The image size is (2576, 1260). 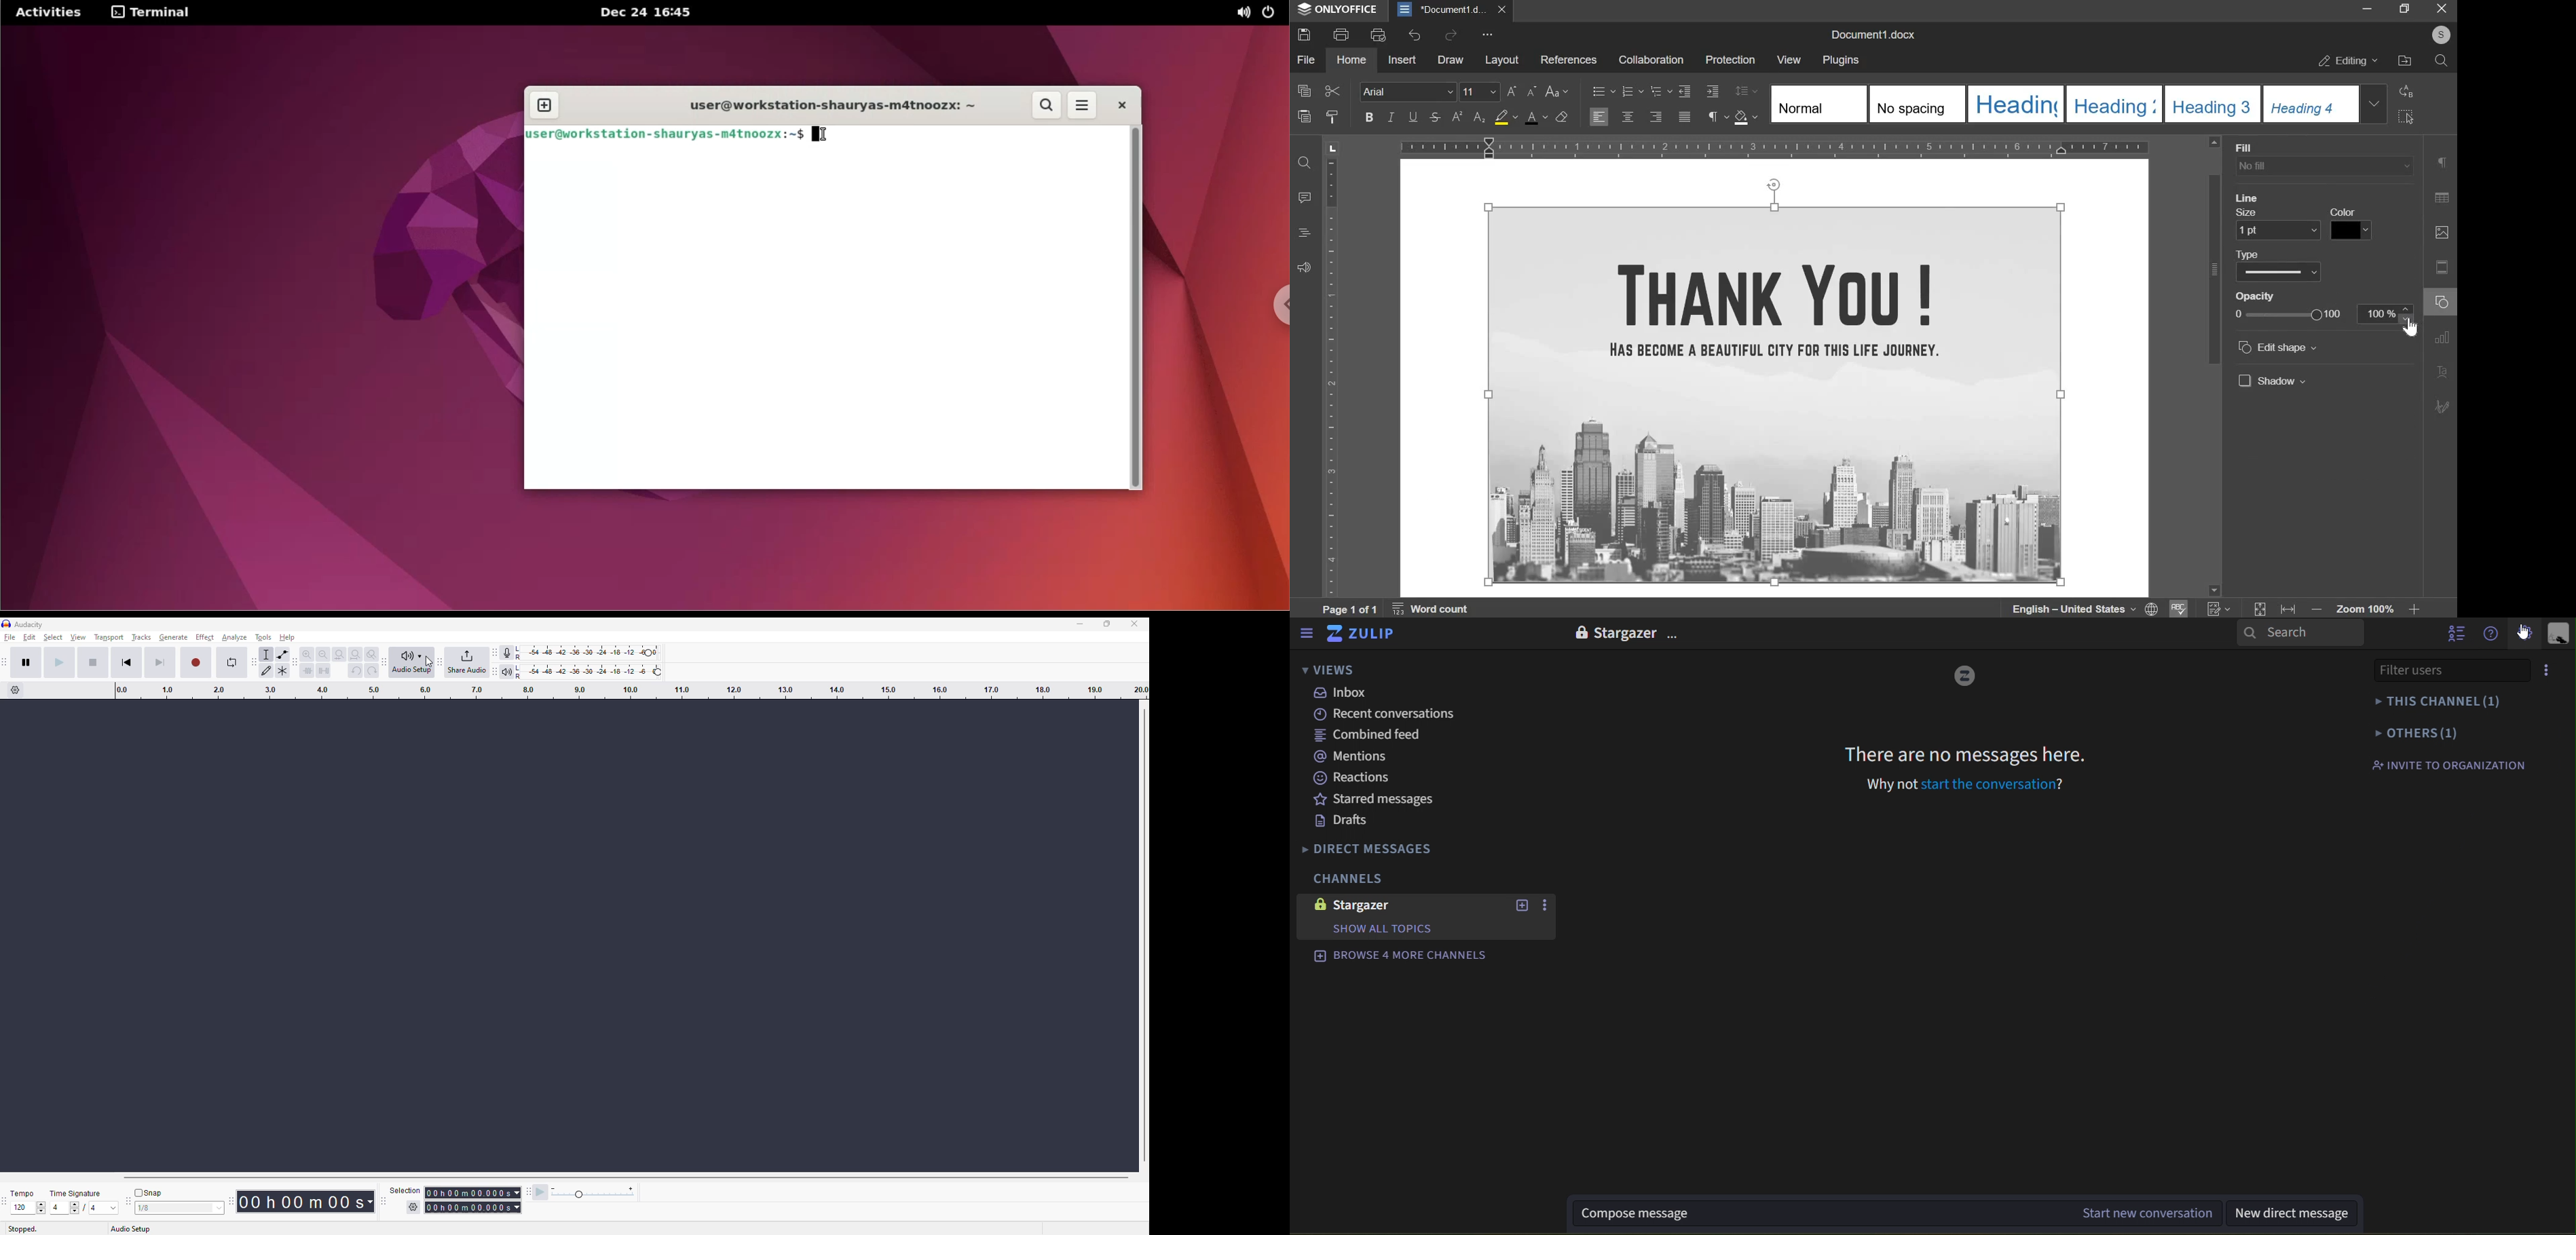 What do you see at coordinates (1536, 117) in the screenshot?
I see `text color` at bounding box center [1536, 117].